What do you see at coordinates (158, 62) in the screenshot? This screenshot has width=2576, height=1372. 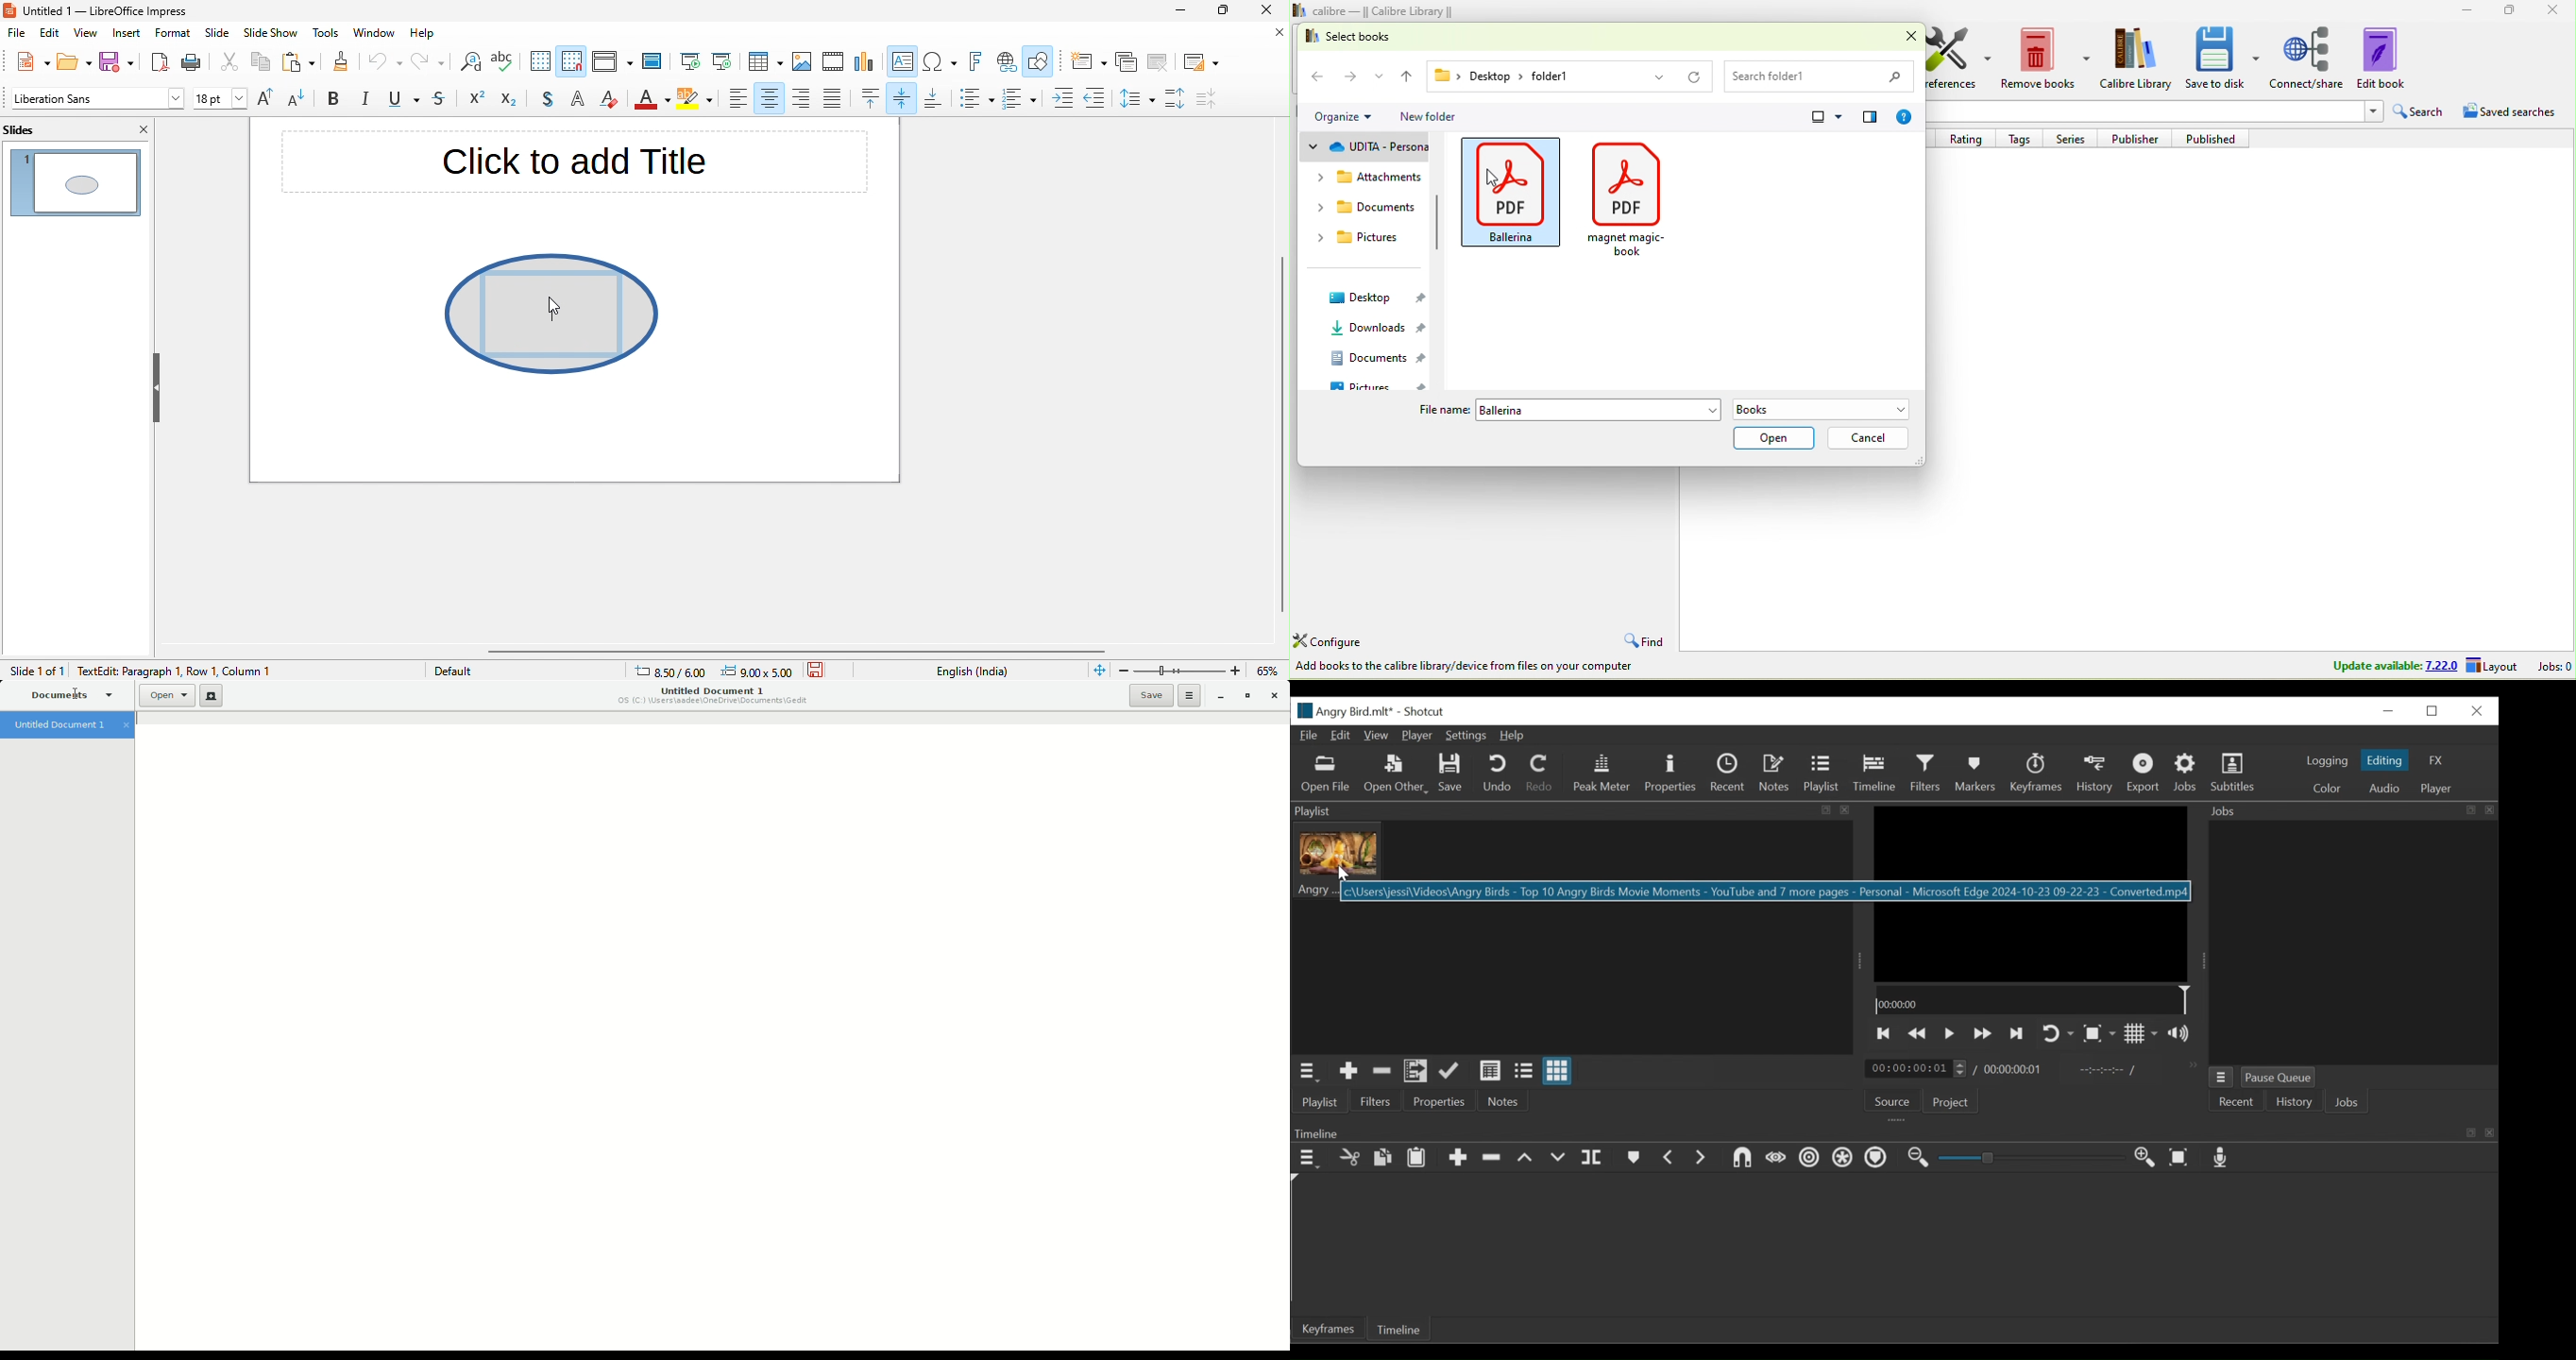 I see `export directly as pdf` at bounding box center [158, 62].